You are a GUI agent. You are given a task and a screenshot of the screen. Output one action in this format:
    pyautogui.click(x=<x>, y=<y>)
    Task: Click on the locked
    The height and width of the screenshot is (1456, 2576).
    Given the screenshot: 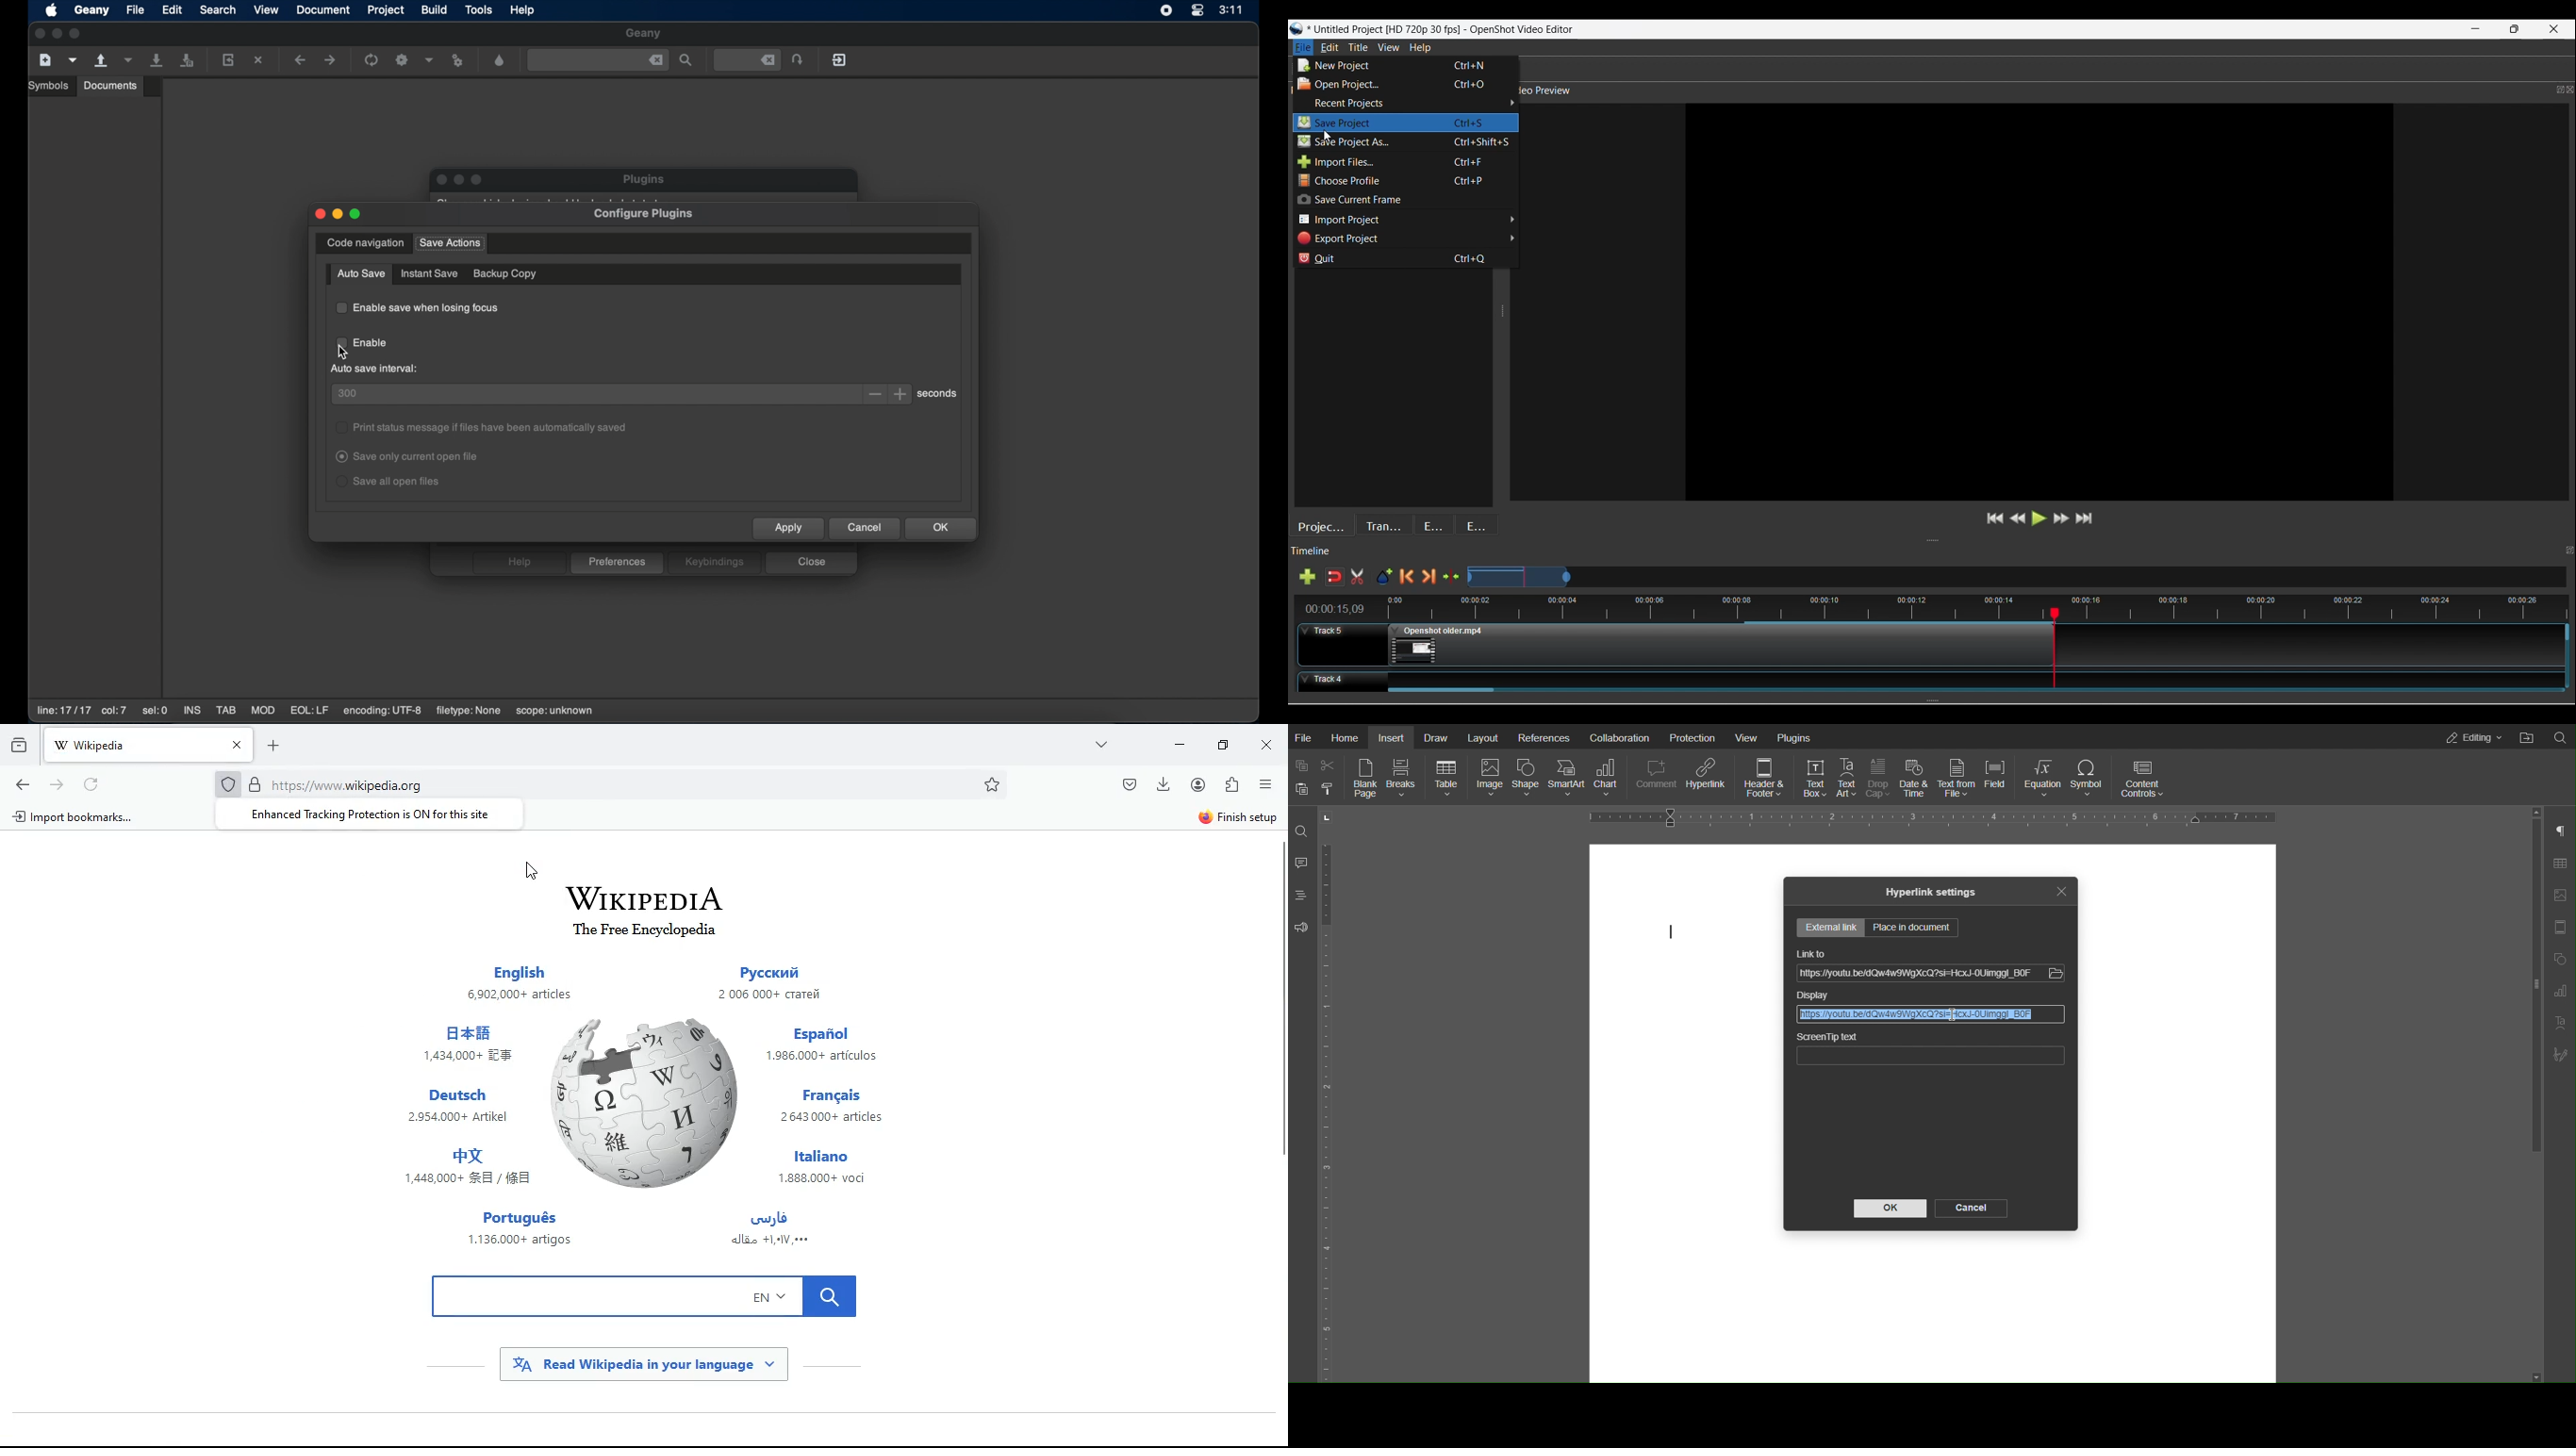 What is the action you would take?
    pyautogui.click(x=255, y=785)
    